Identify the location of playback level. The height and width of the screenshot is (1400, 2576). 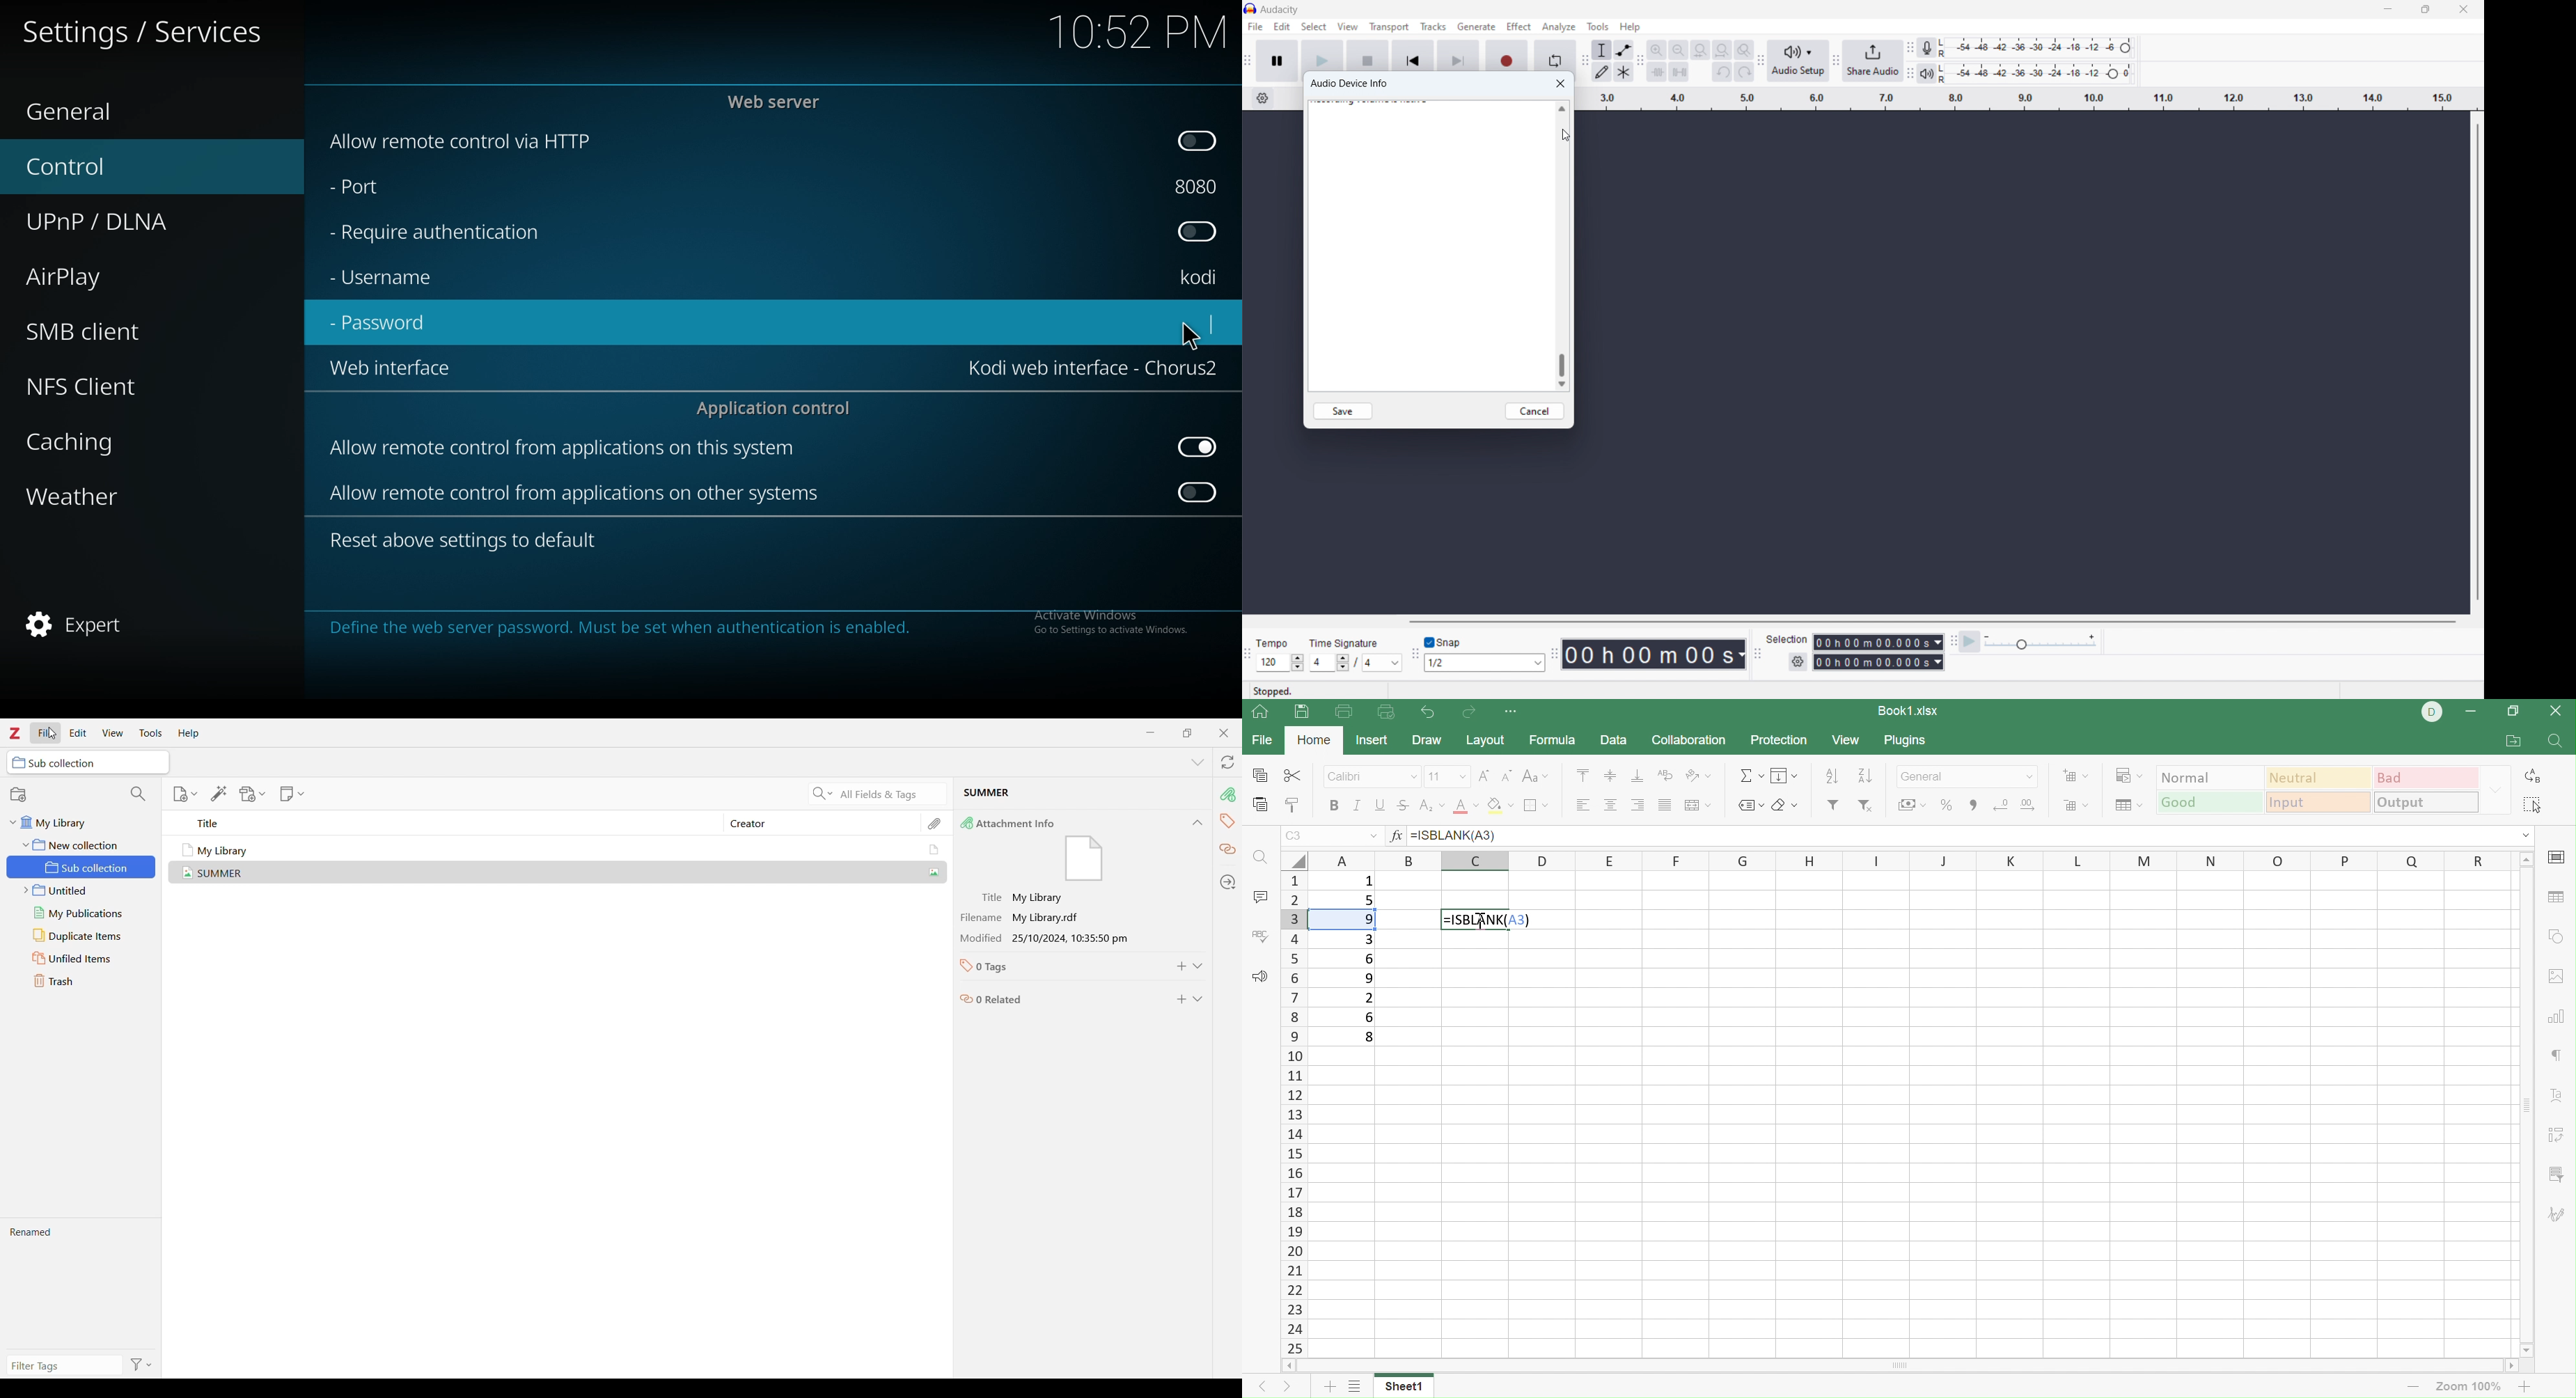
(2037, 73).